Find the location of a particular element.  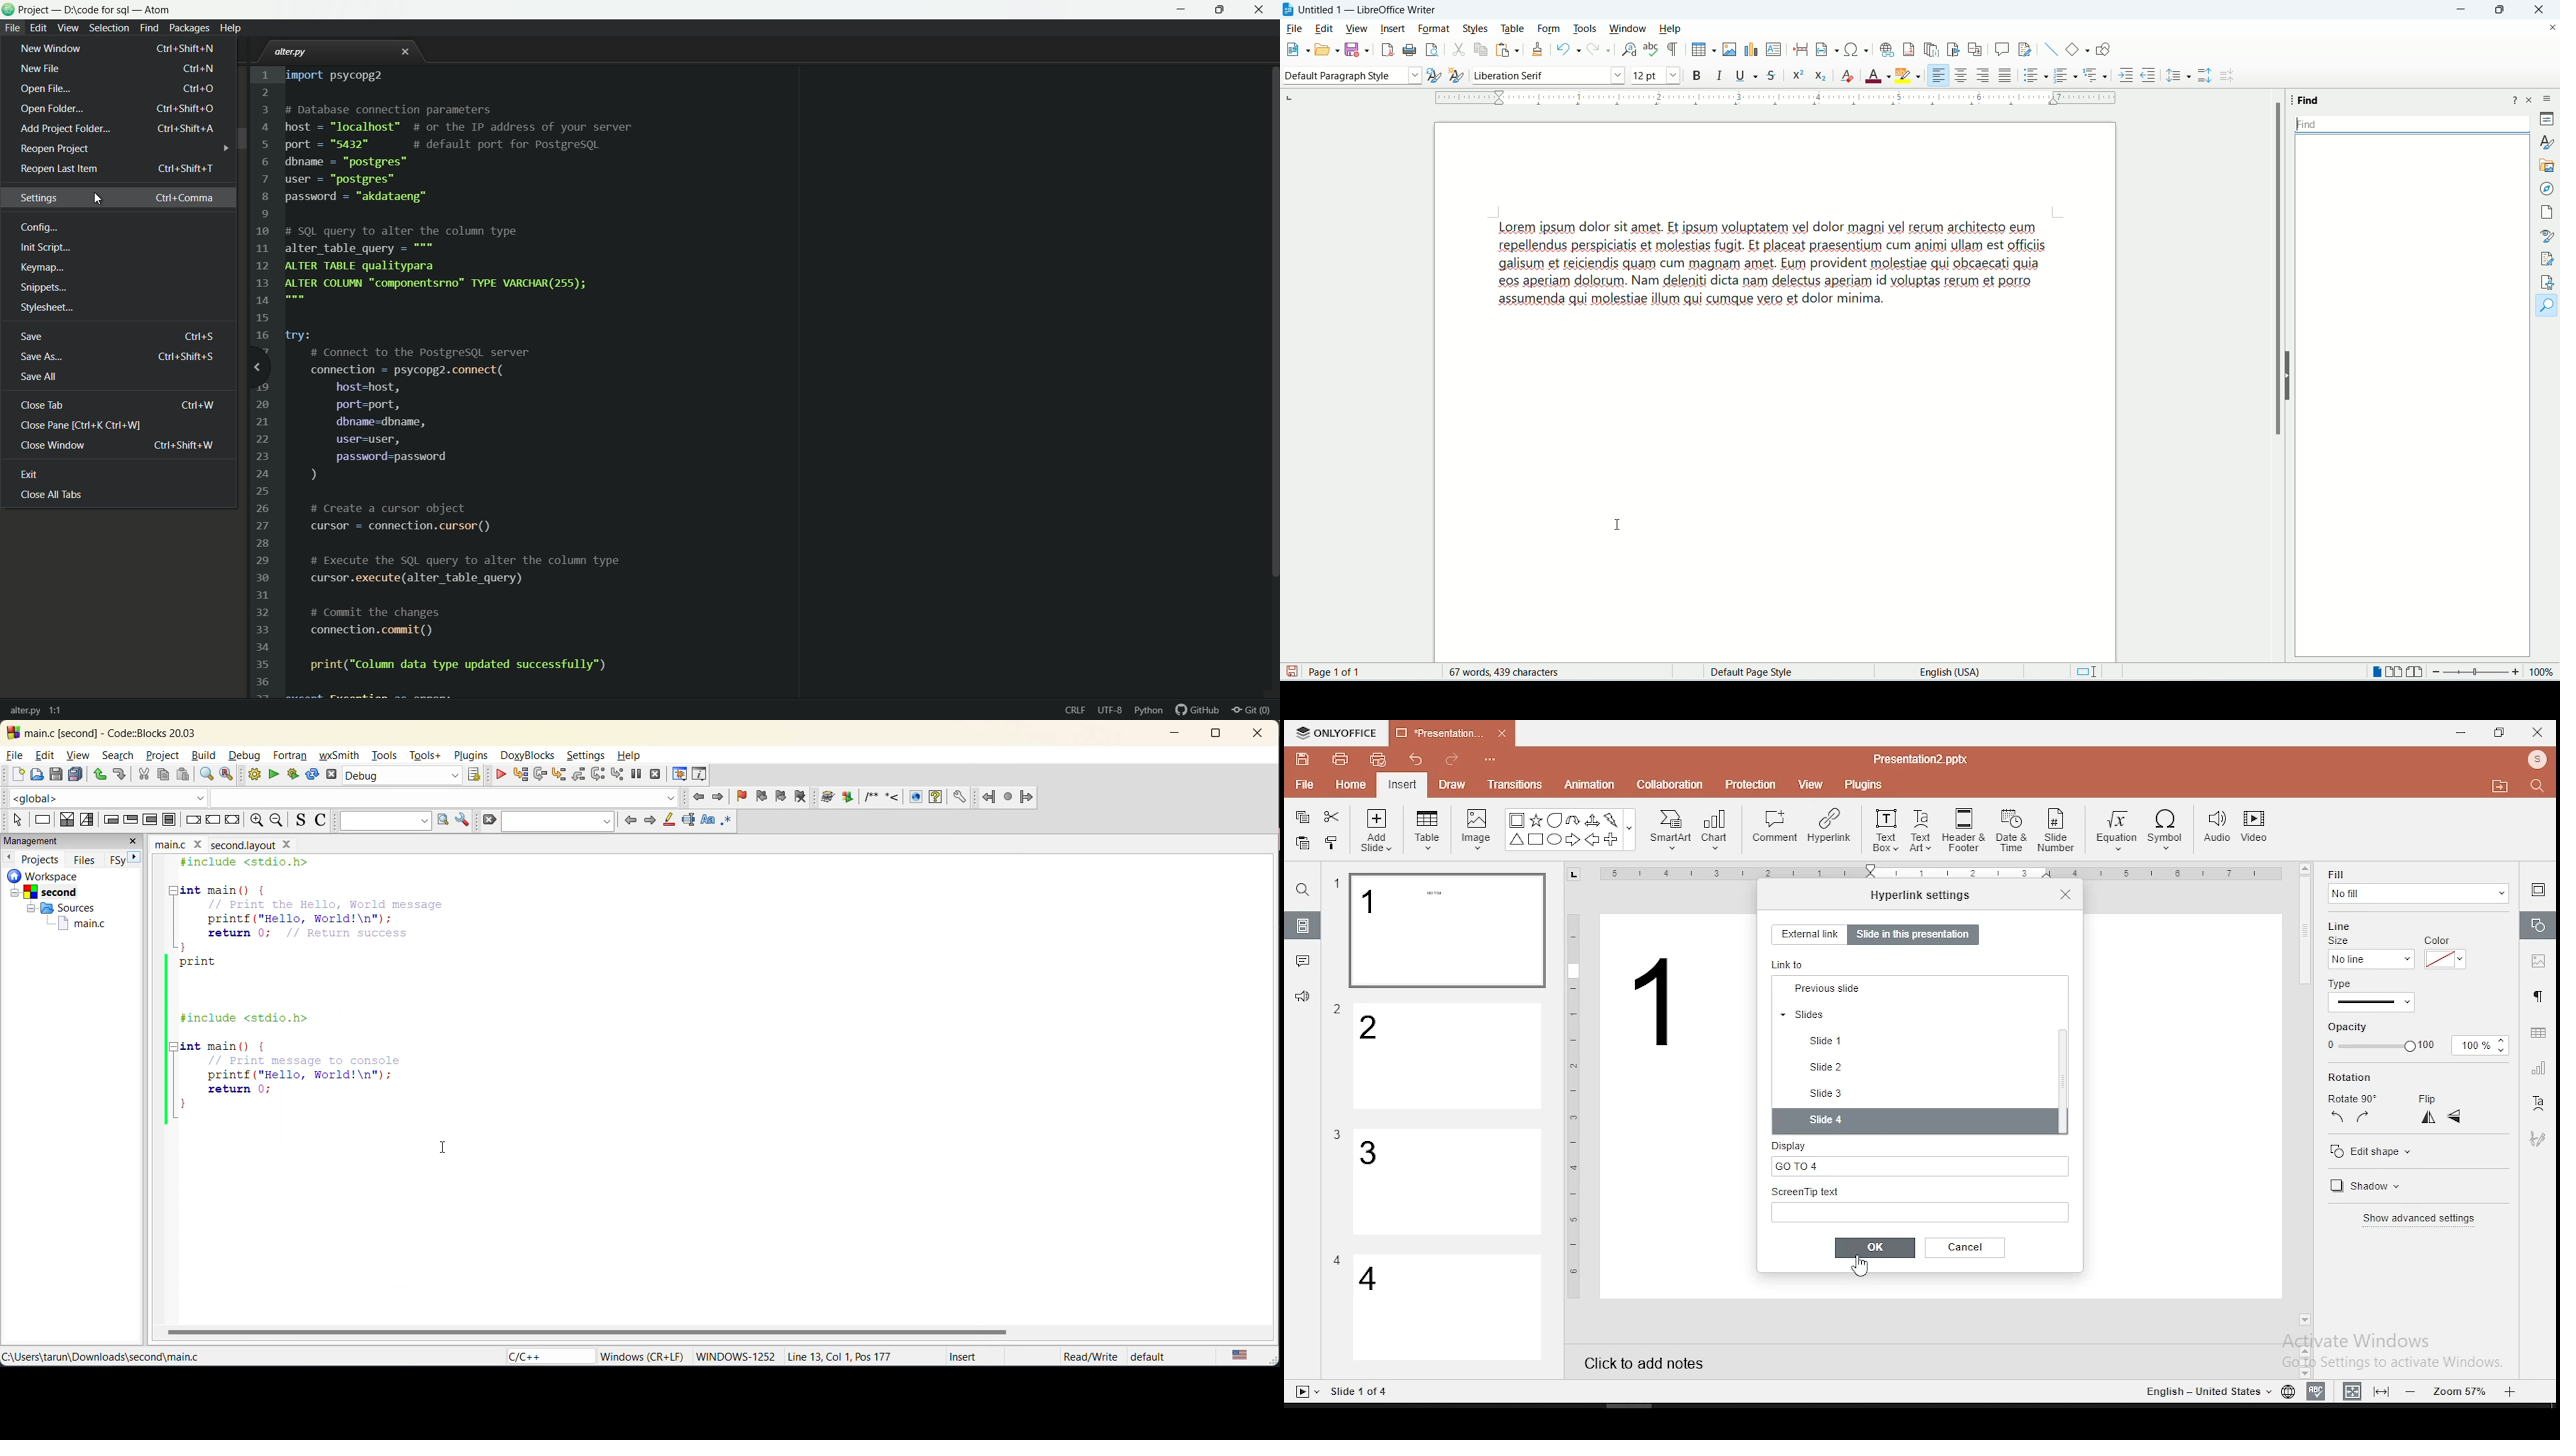

last slide is located at coordinates (1914, 1014).